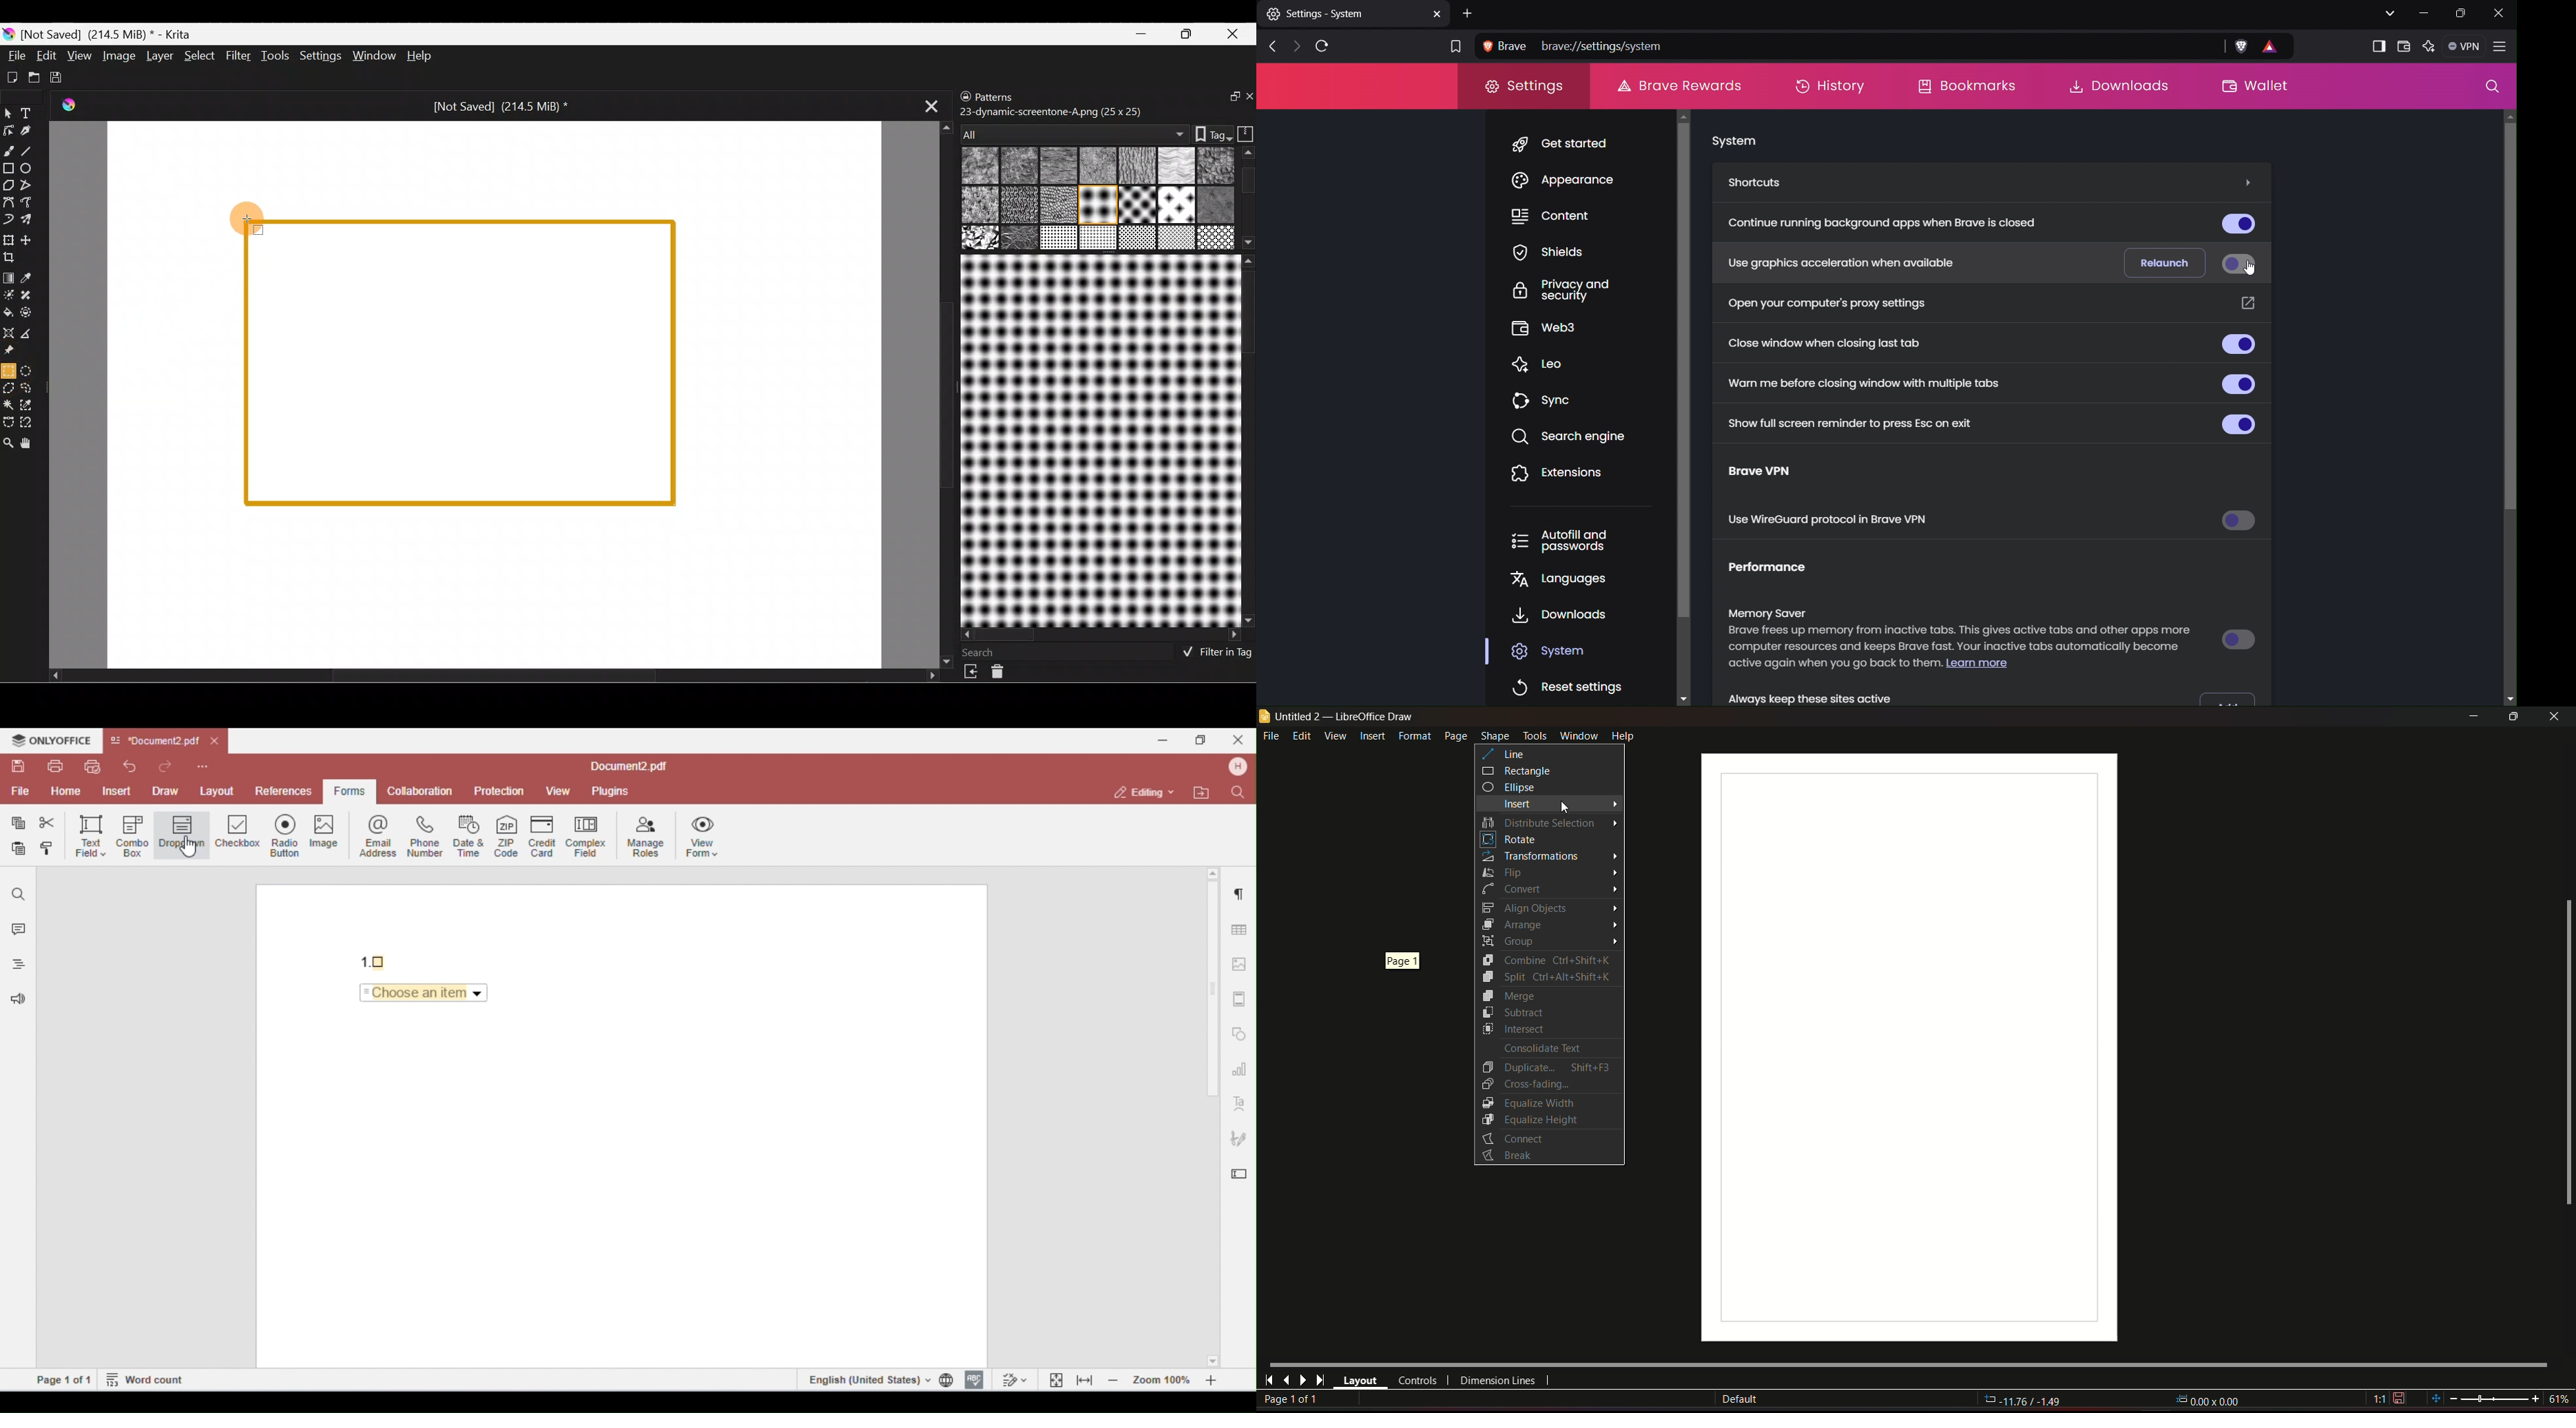 The image size is (2576, 1428). Describe the element at coordinates (1248, 440) in the screenshot. I see `Scroll bar` at that location.